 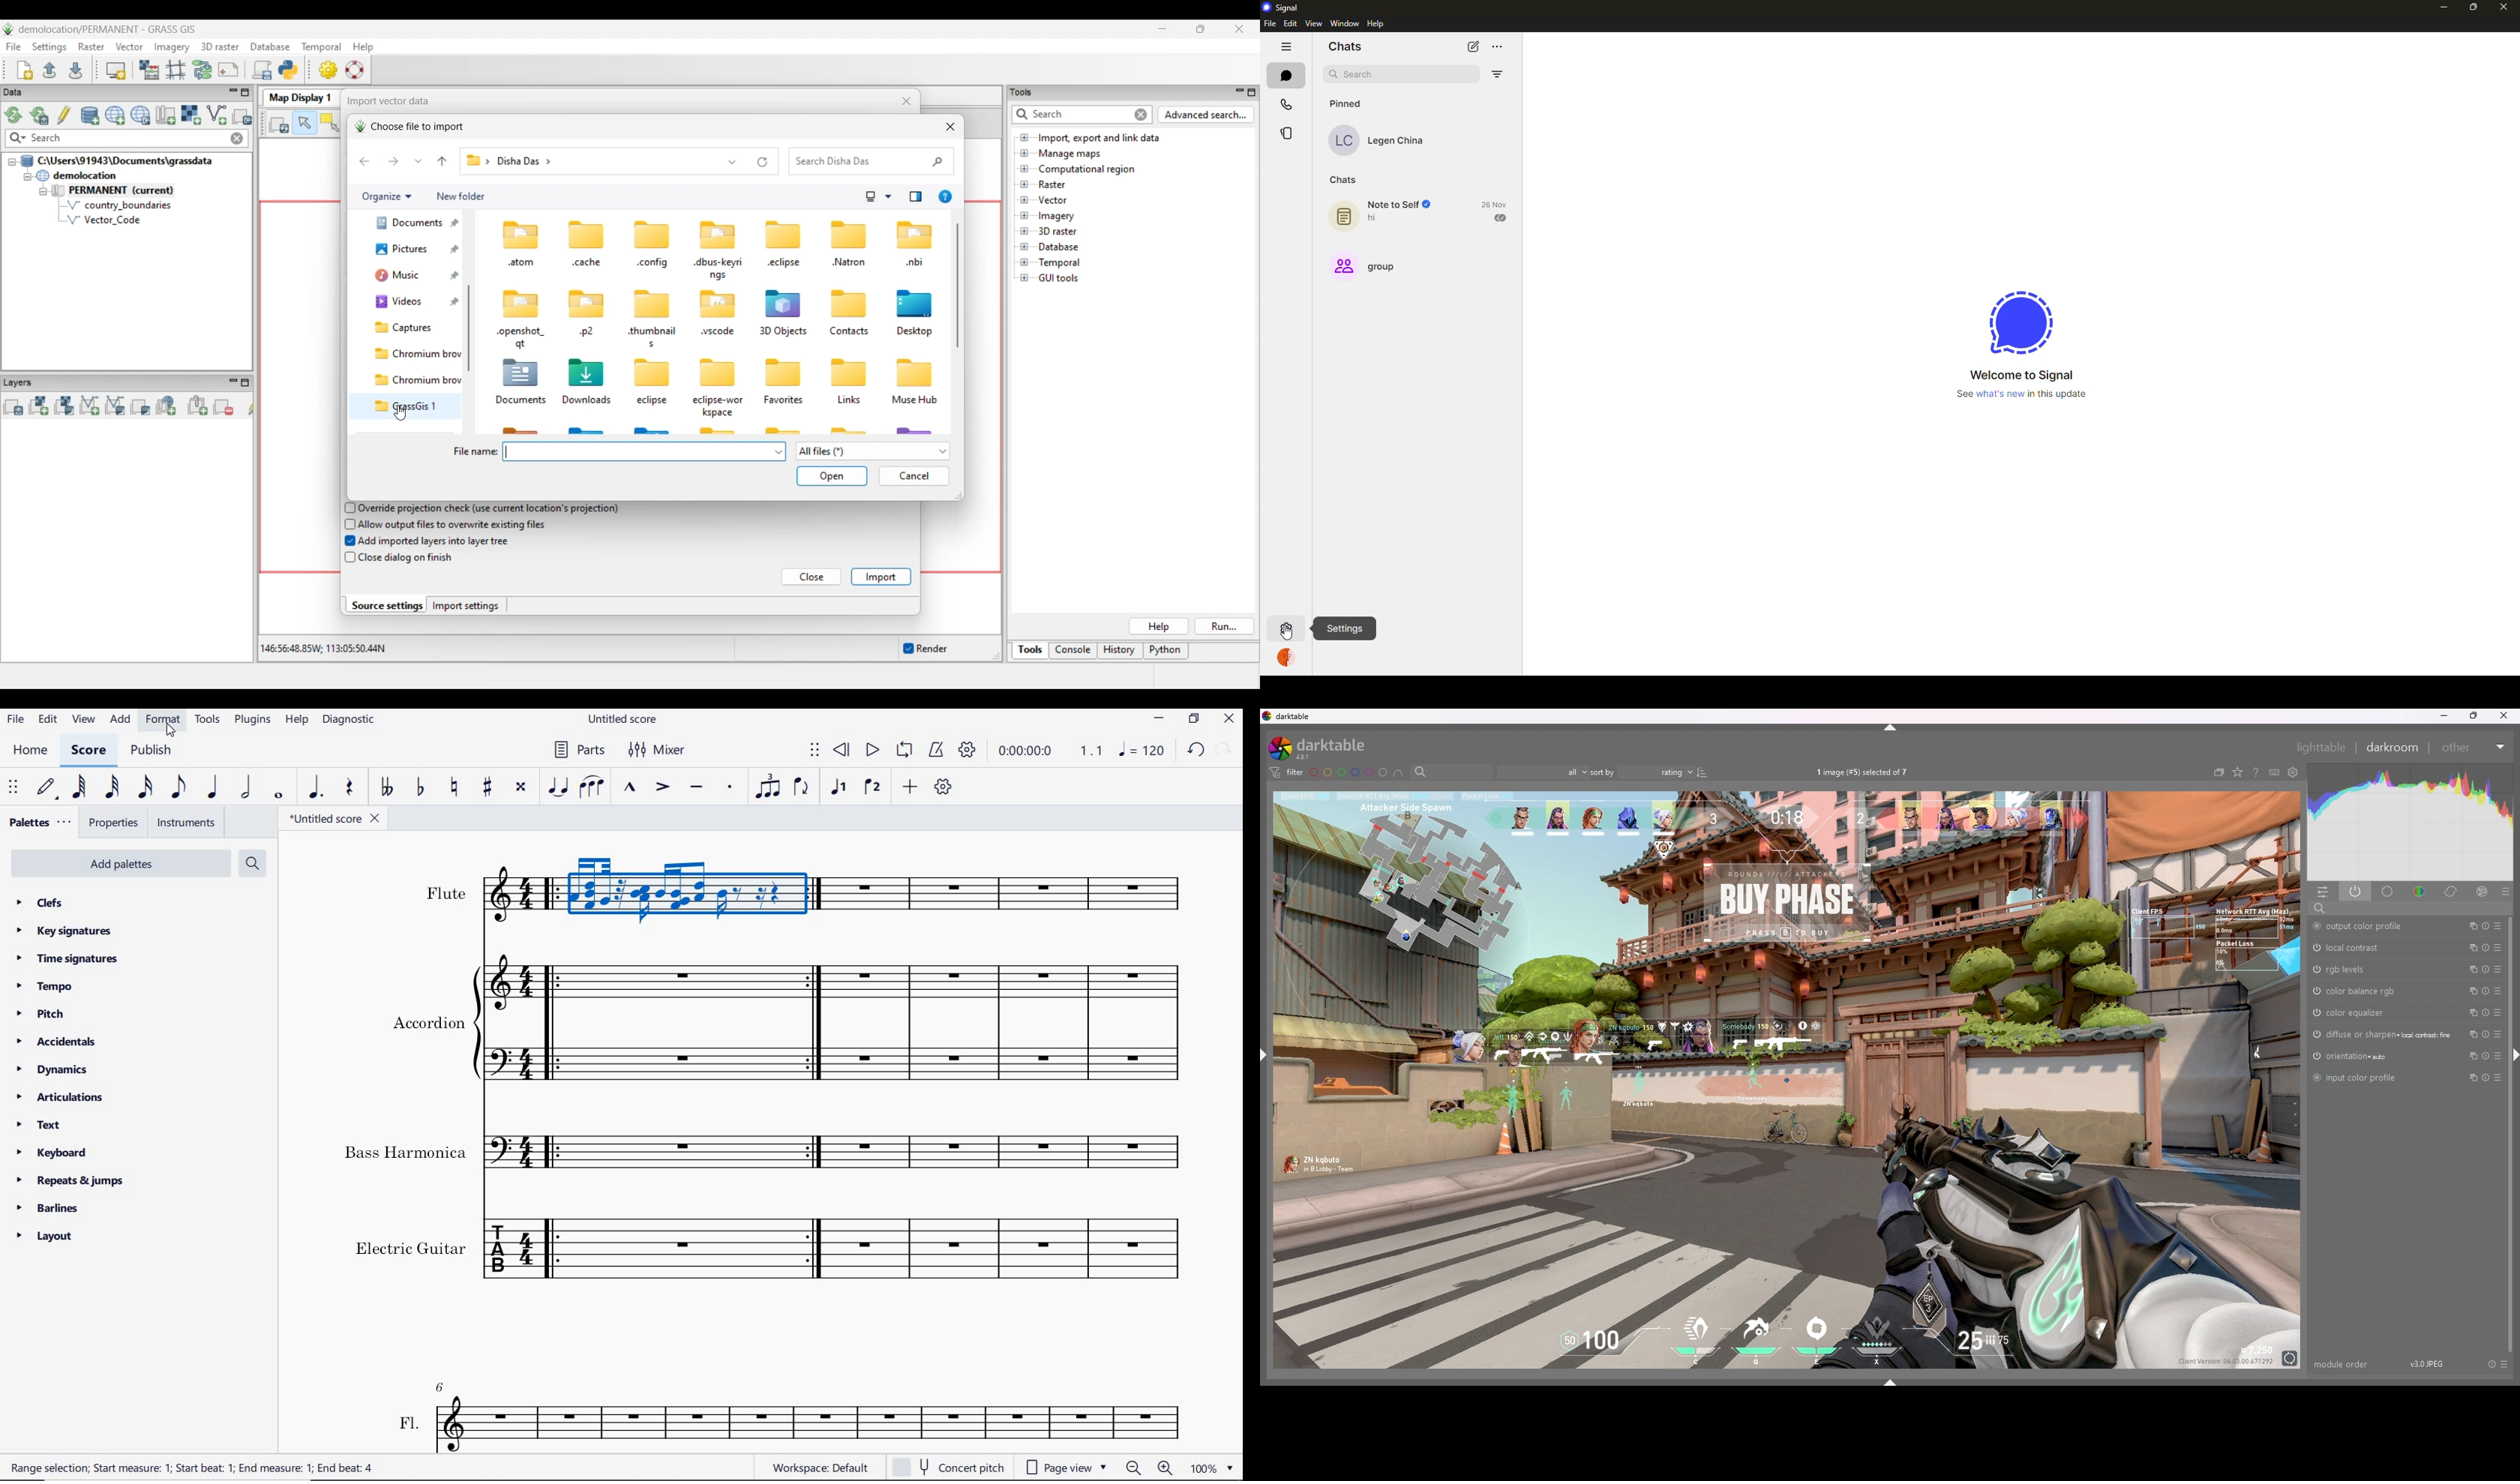 What do you see at coordinates (2351, 947) in the screenshot?
I see `local contrast` at bounding box center [2351, 947].